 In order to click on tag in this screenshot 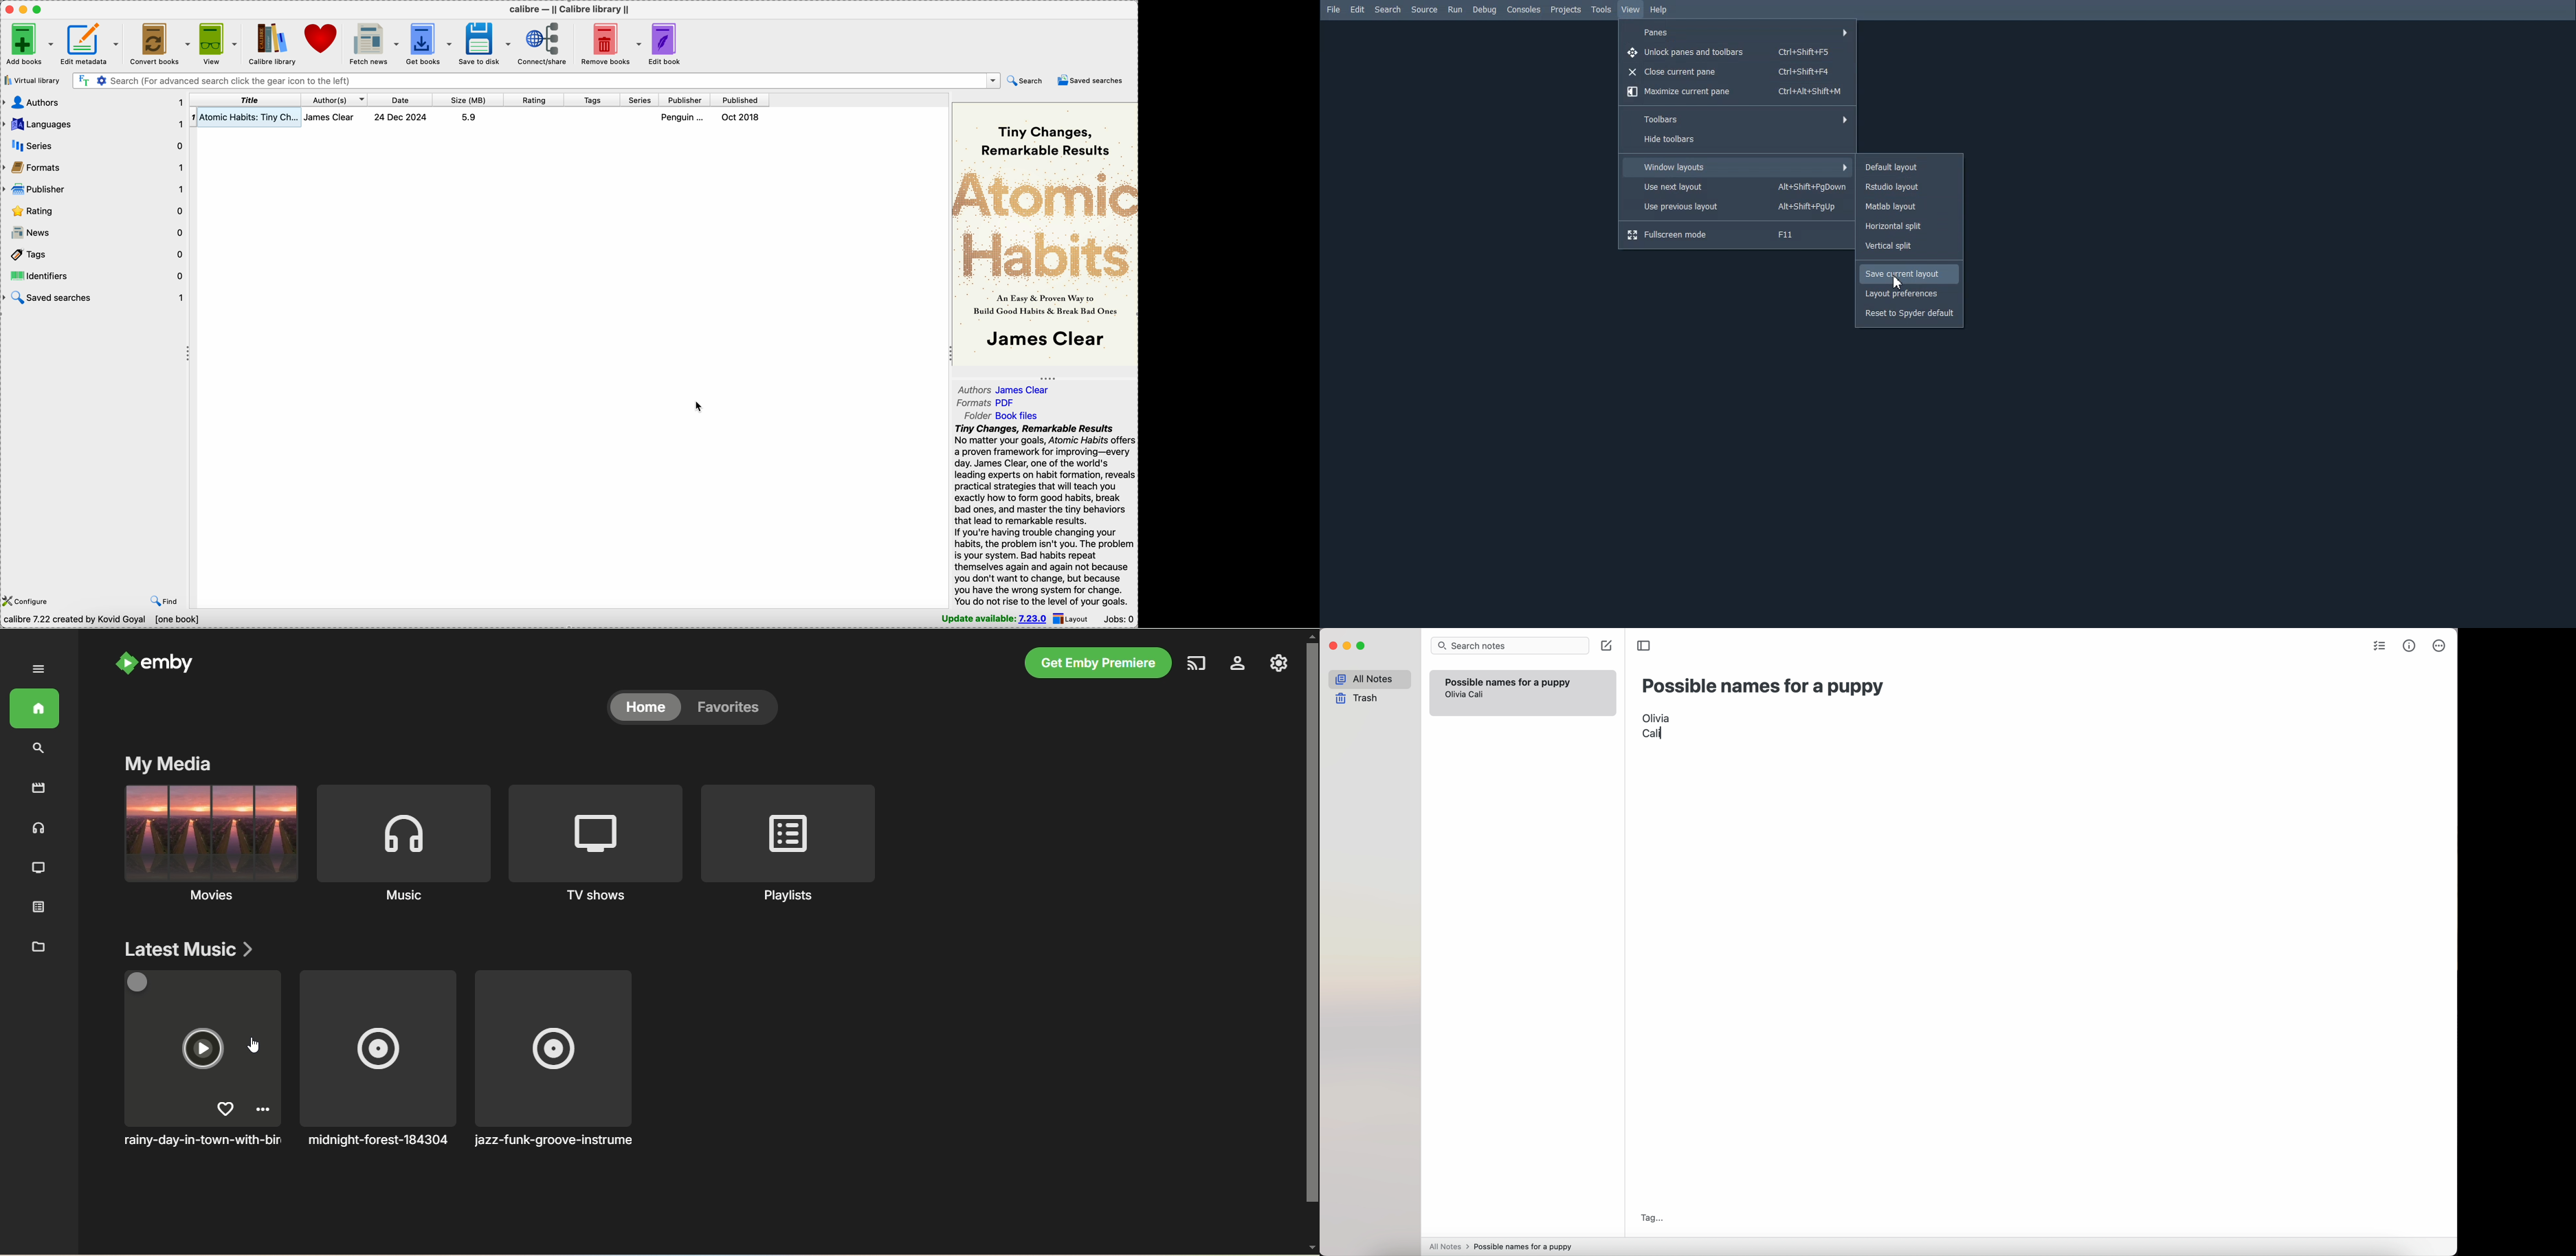, I will do `click(1651, 1217)`.